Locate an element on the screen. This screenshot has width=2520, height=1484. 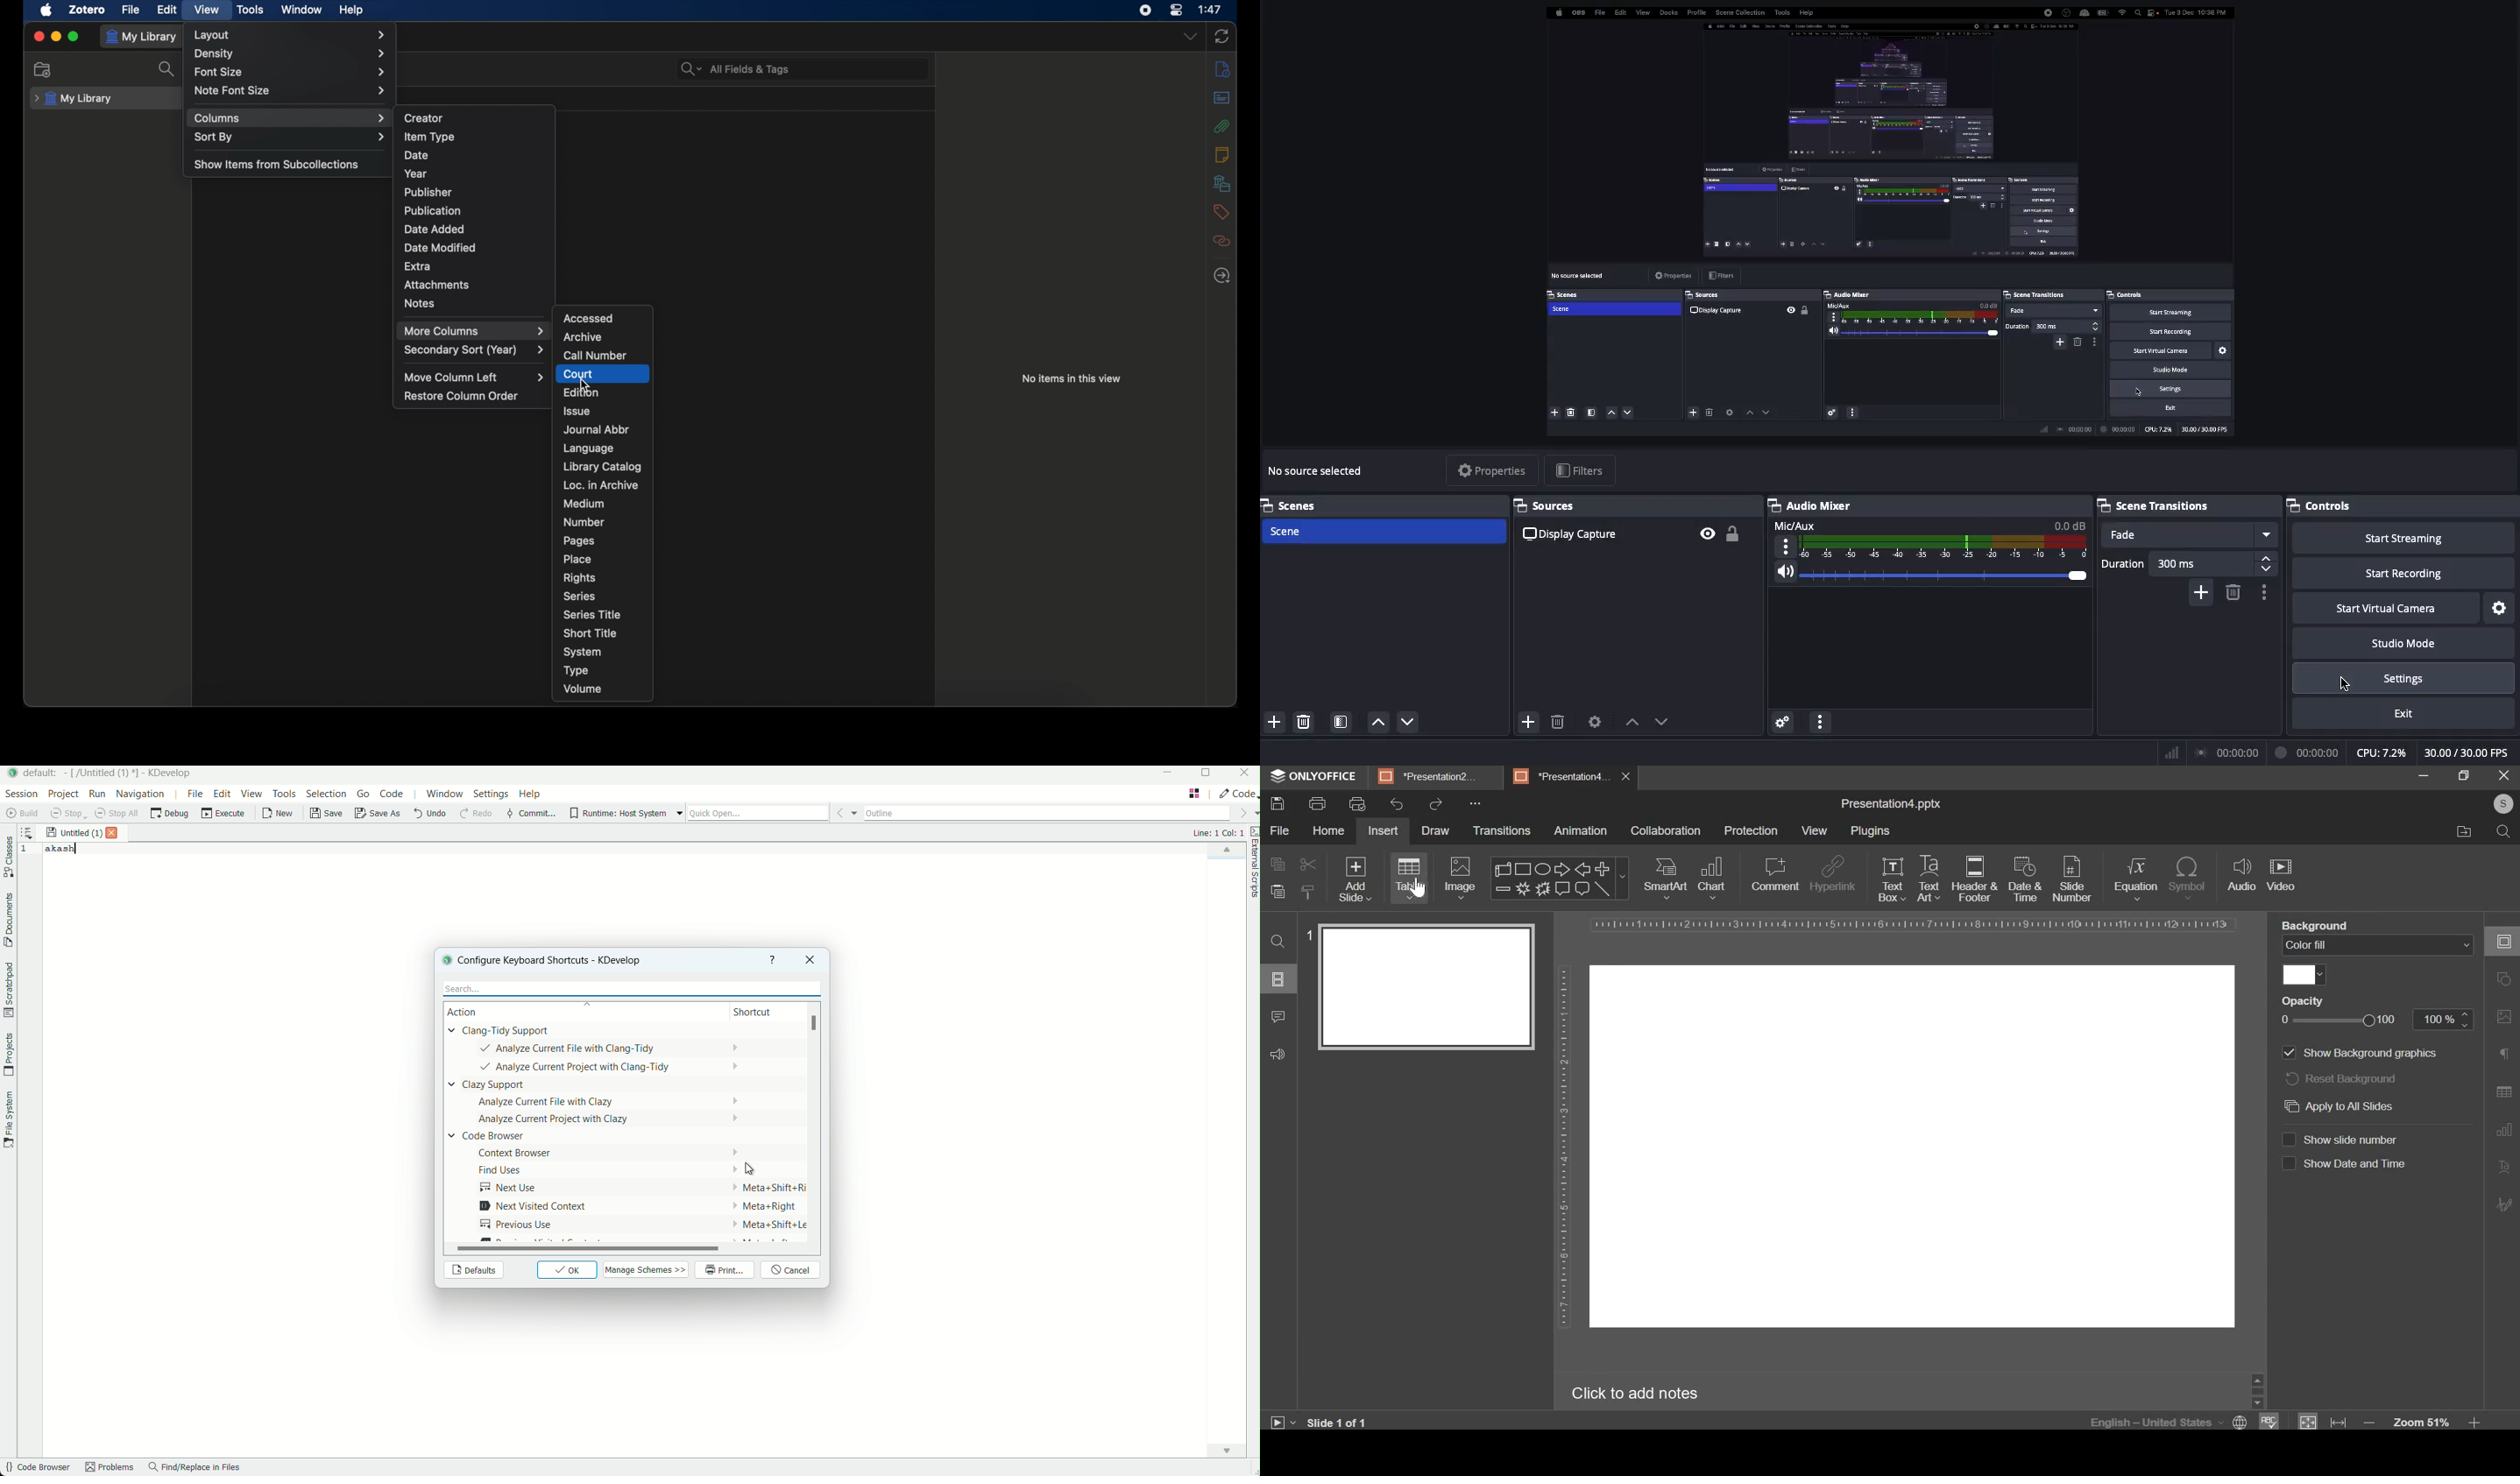
search is located at coordinates (2503, 832).